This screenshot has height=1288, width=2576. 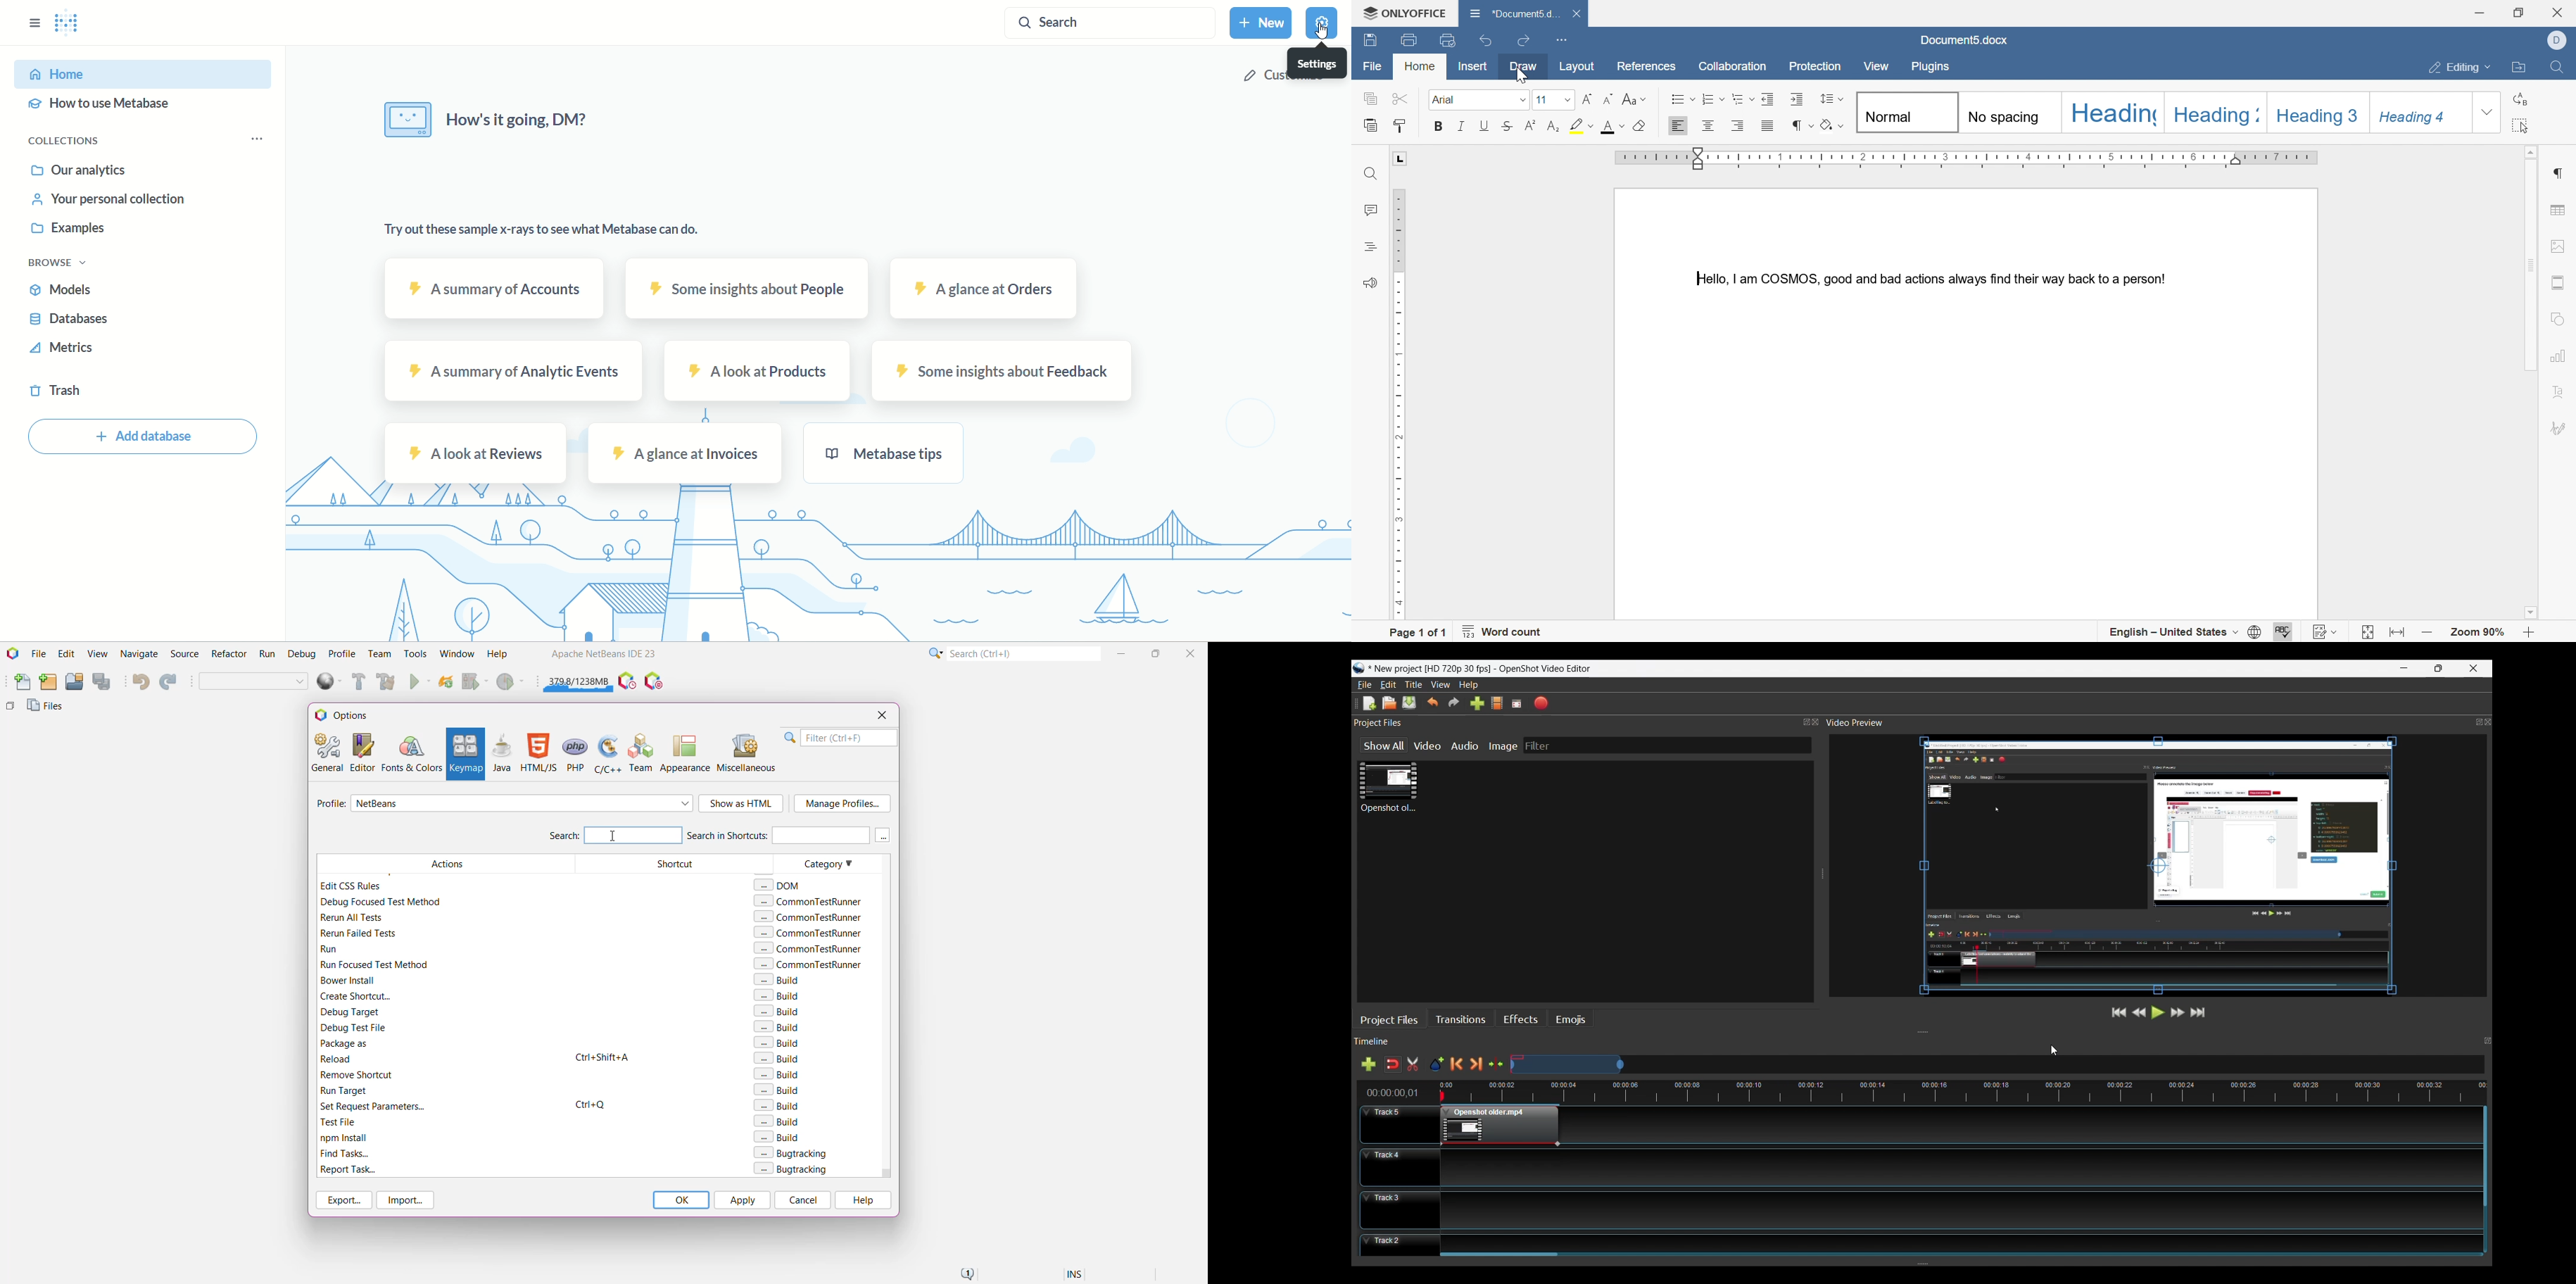 What do you see at coordinates (1679, 124) in the screenshot?
I see `align left` at bounding box center [1679, 124].